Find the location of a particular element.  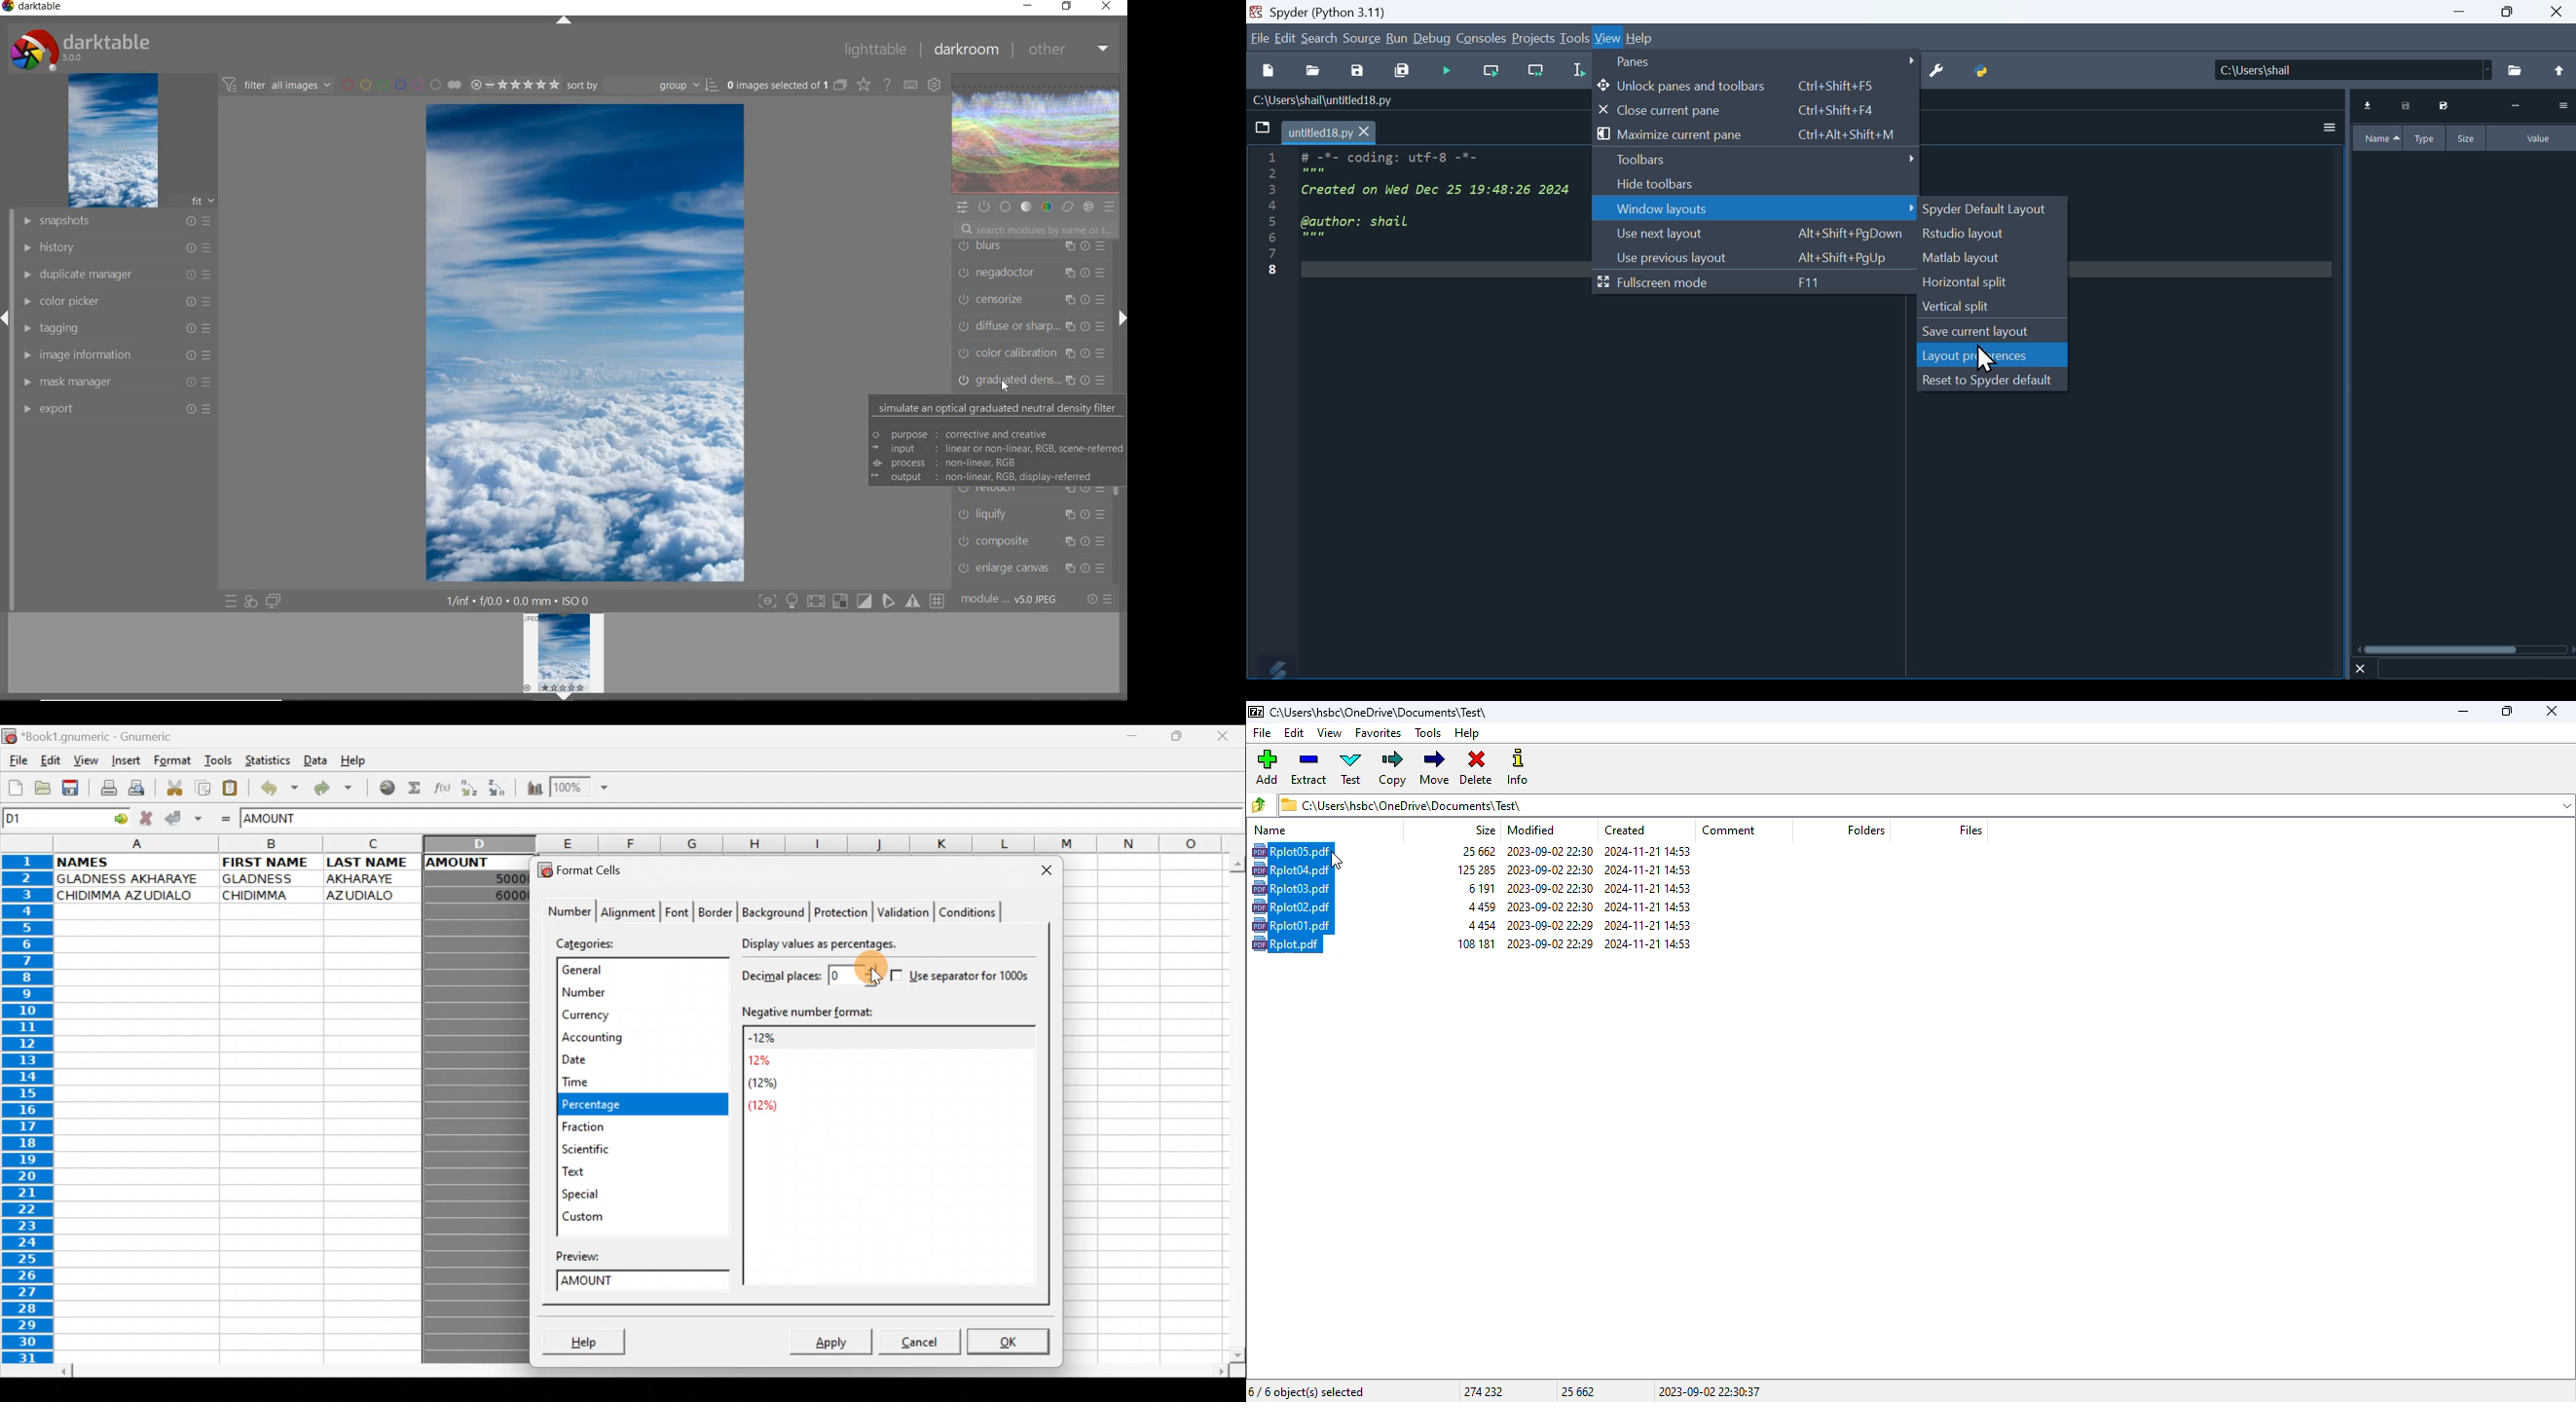

Alignment is located at coordinates (630, 911).